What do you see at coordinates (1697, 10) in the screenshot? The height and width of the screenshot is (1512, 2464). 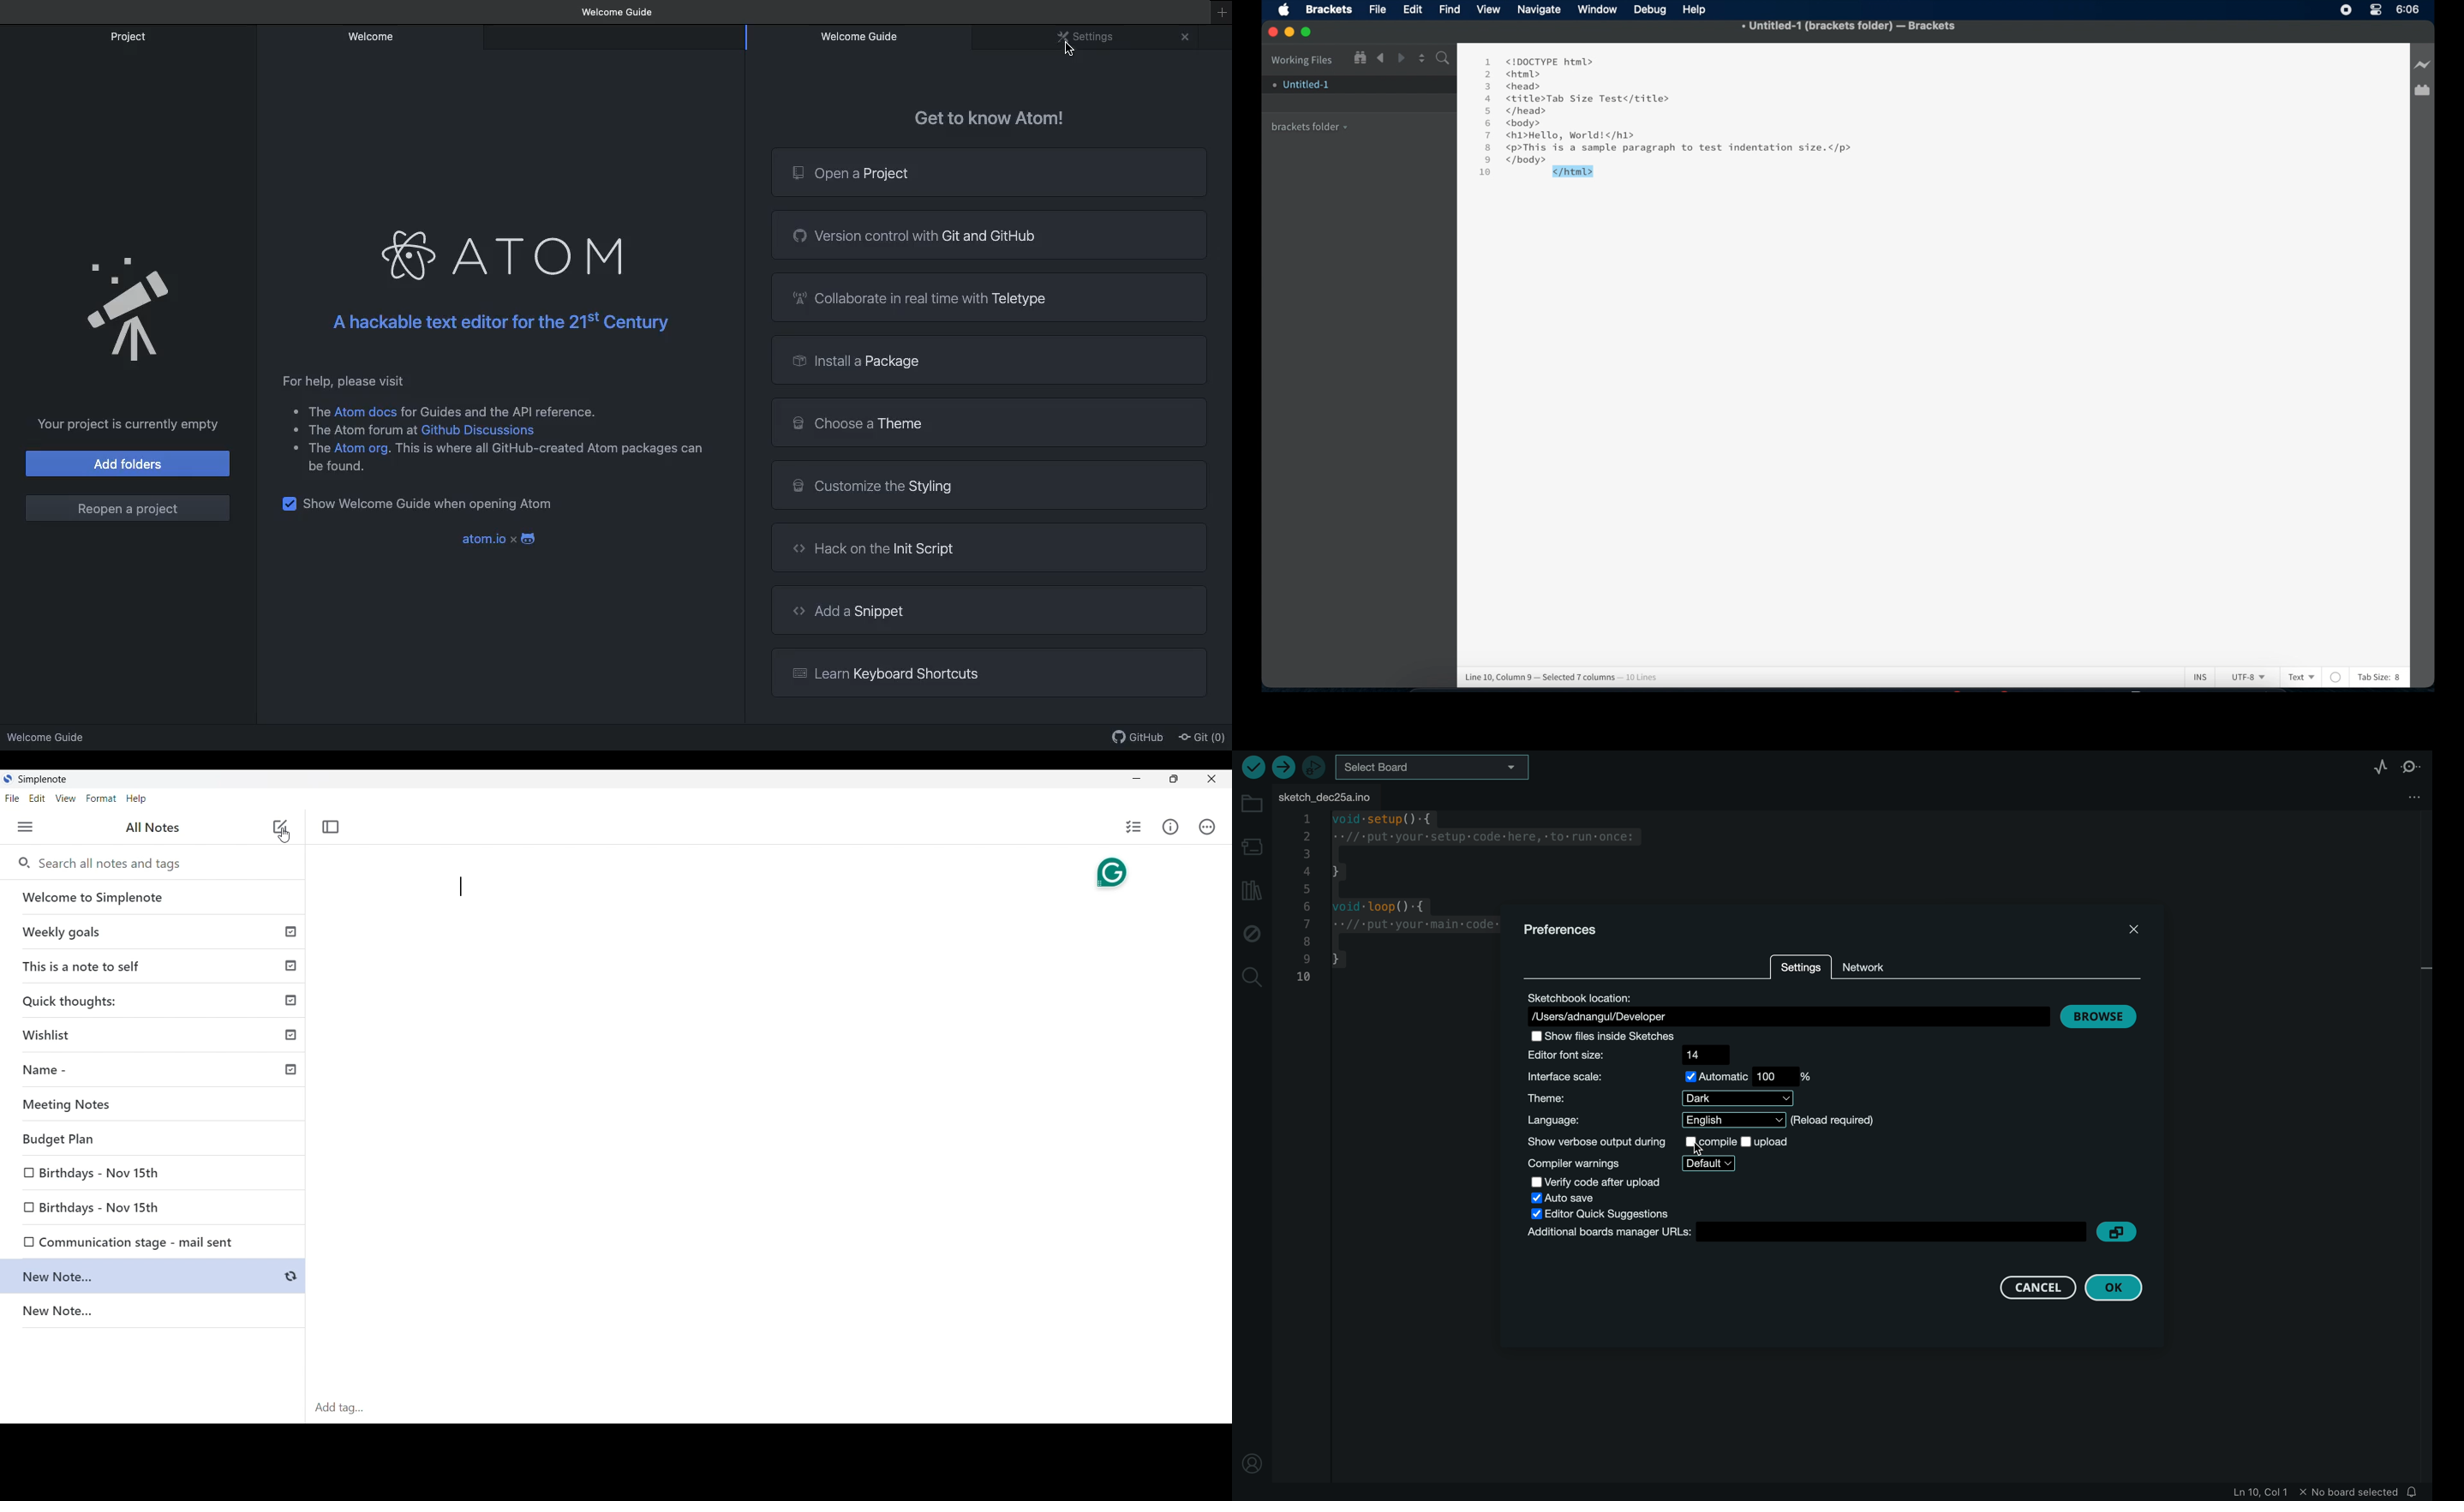 I see `Help` at bounding box center [1697, 10].